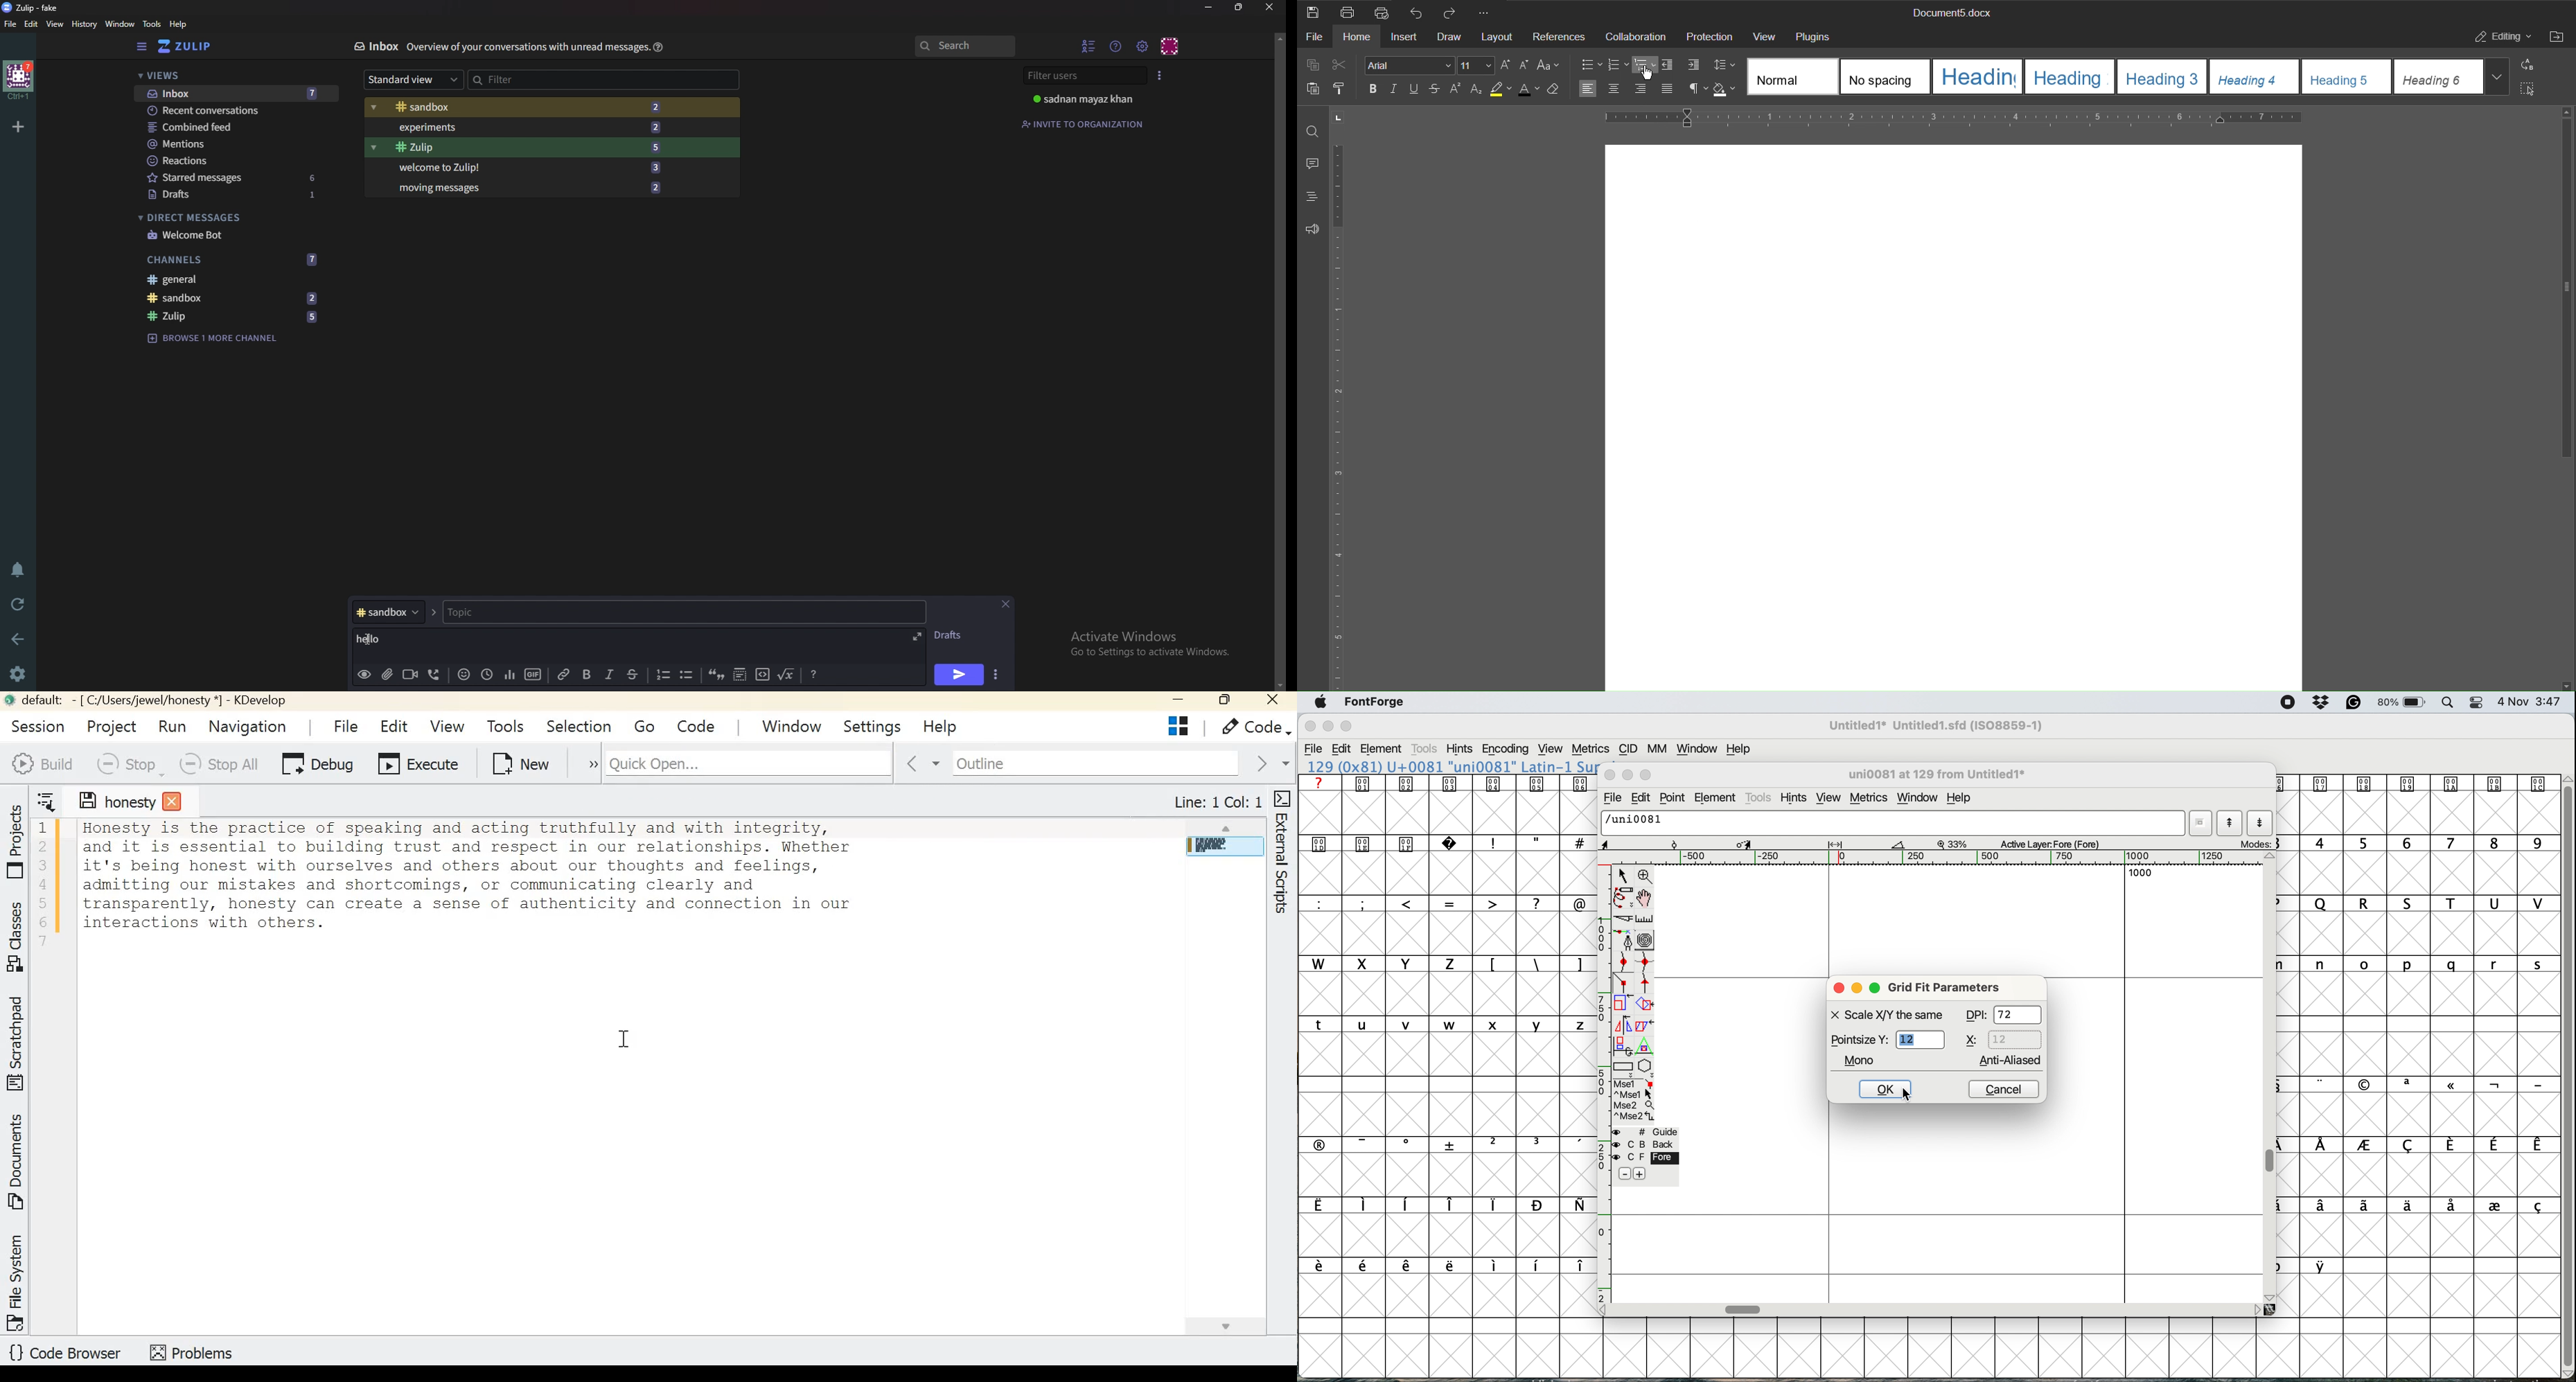 This screenshot has width=2576, height=1400. Describe the element at coordinates (1835, 844) in the screenshot. I see `Width/Spacing Tool` at that location.